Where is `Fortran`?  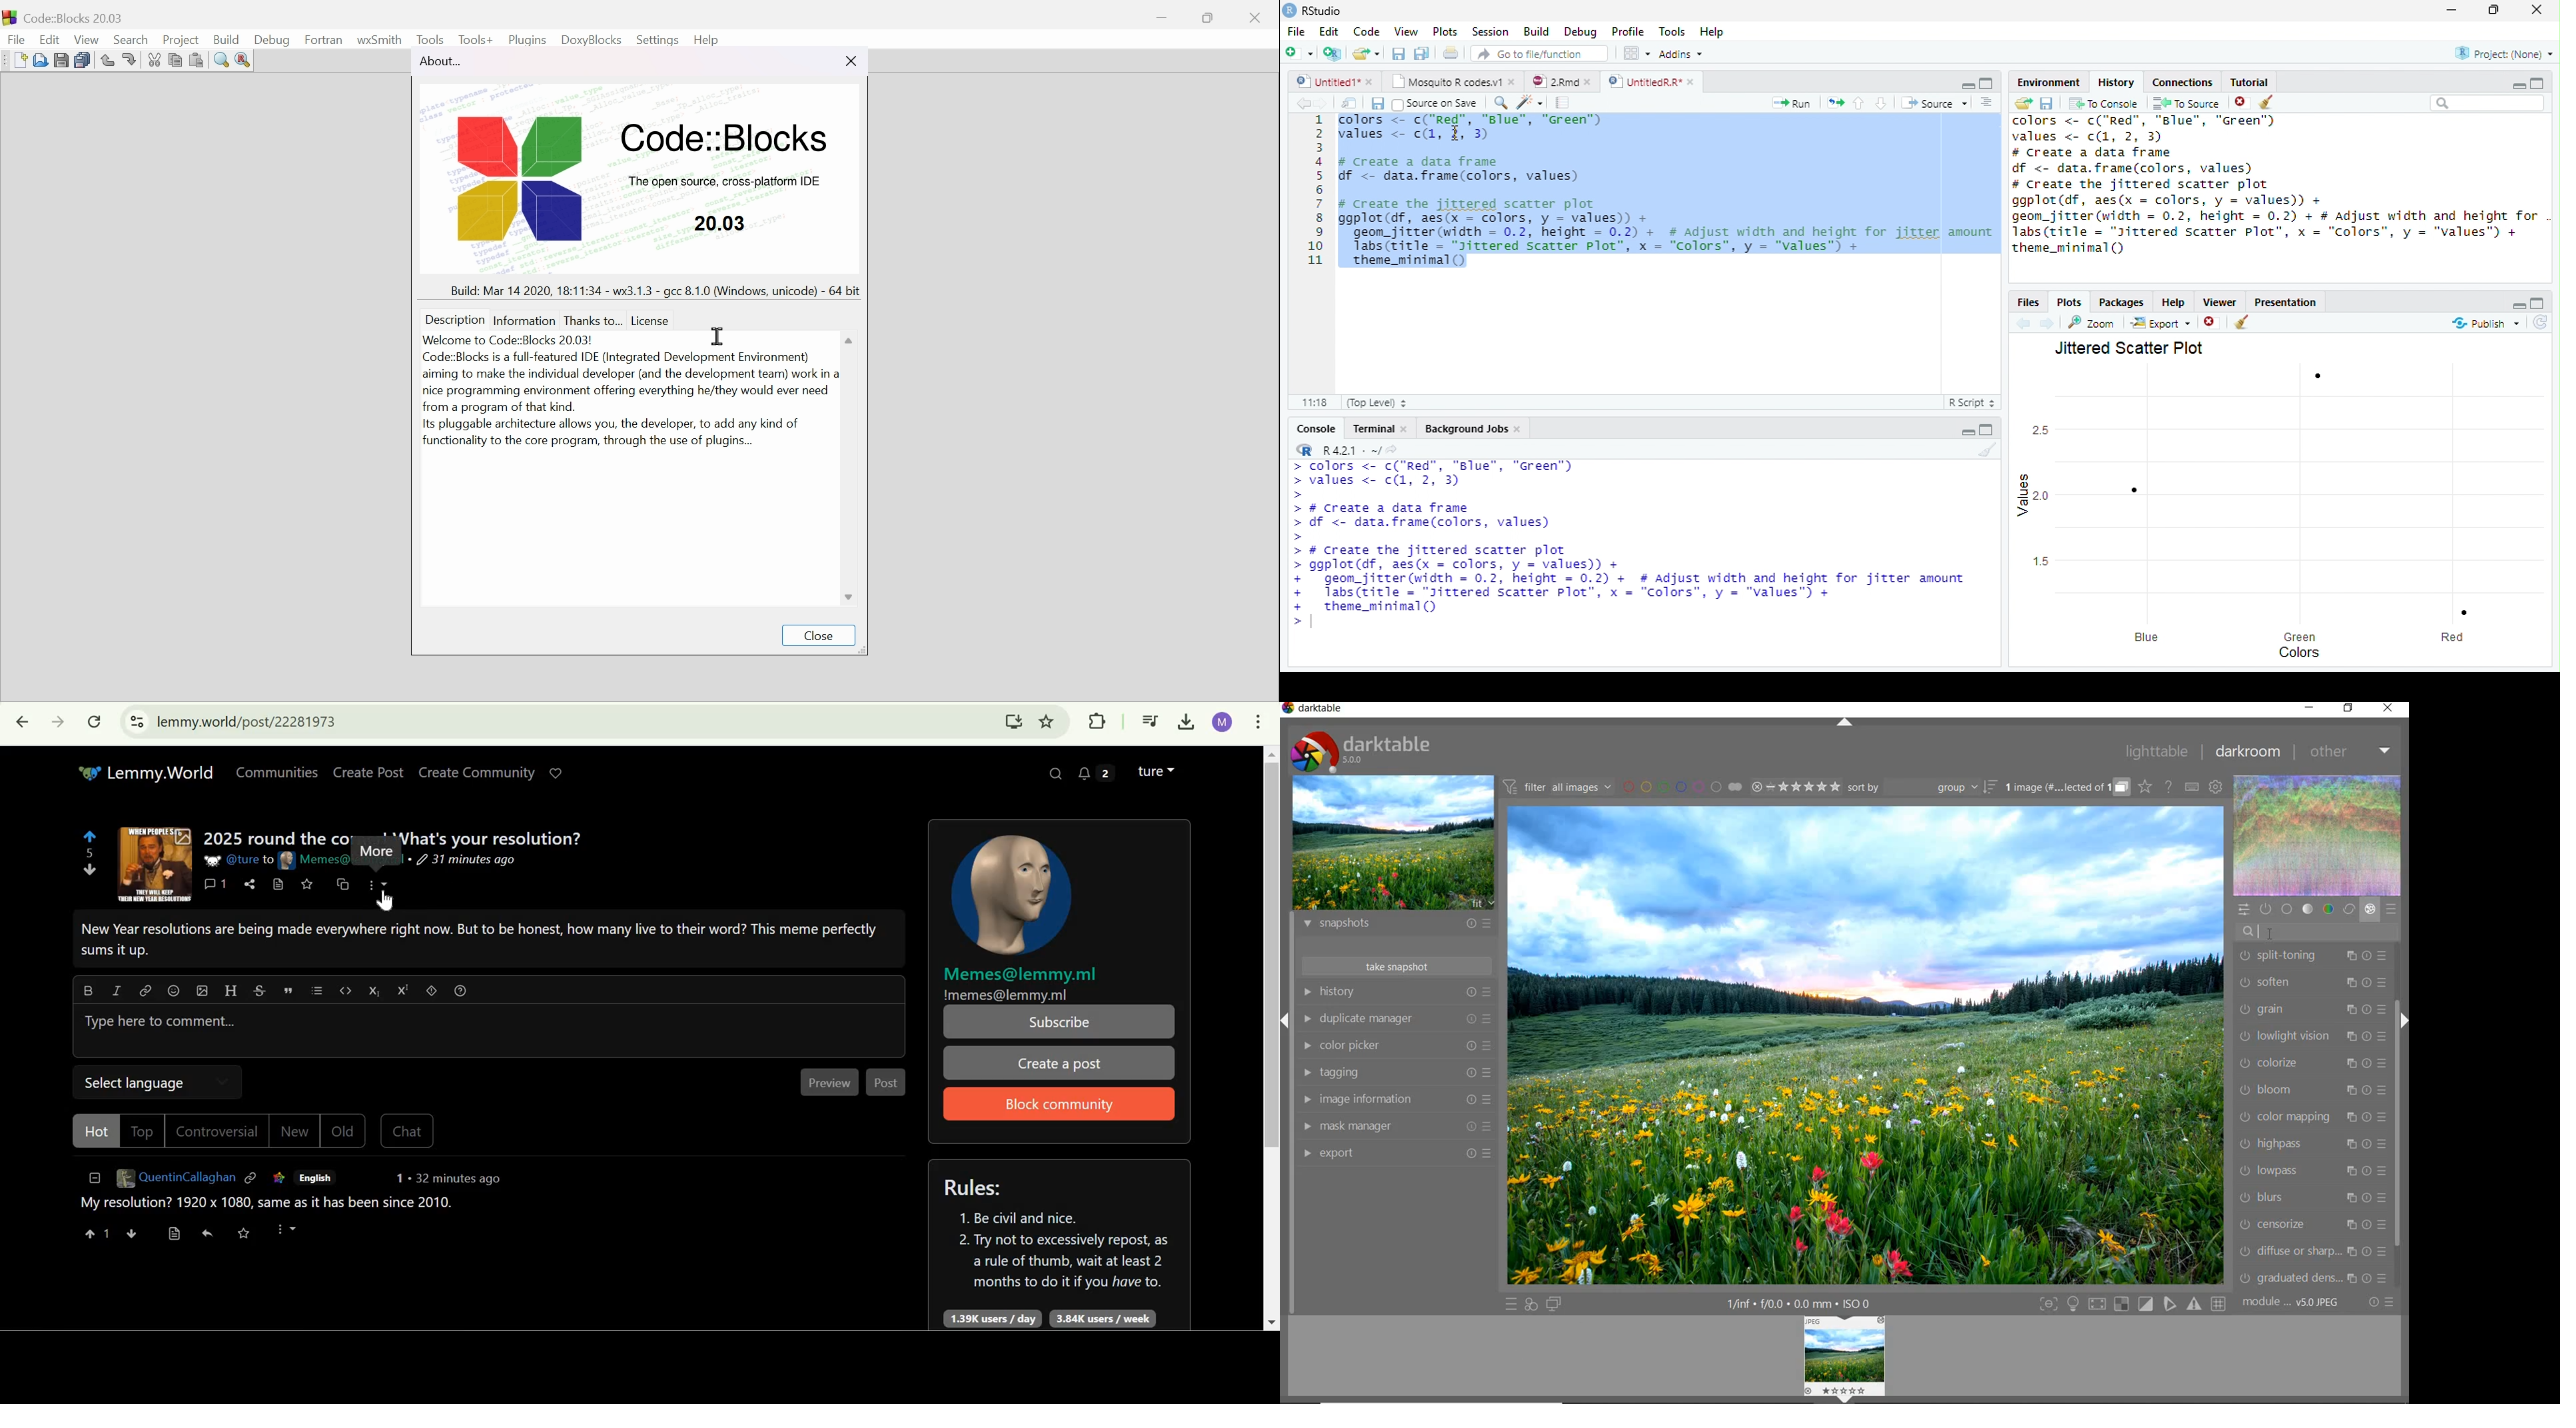 Fortran is located at coordinates (326, 40).